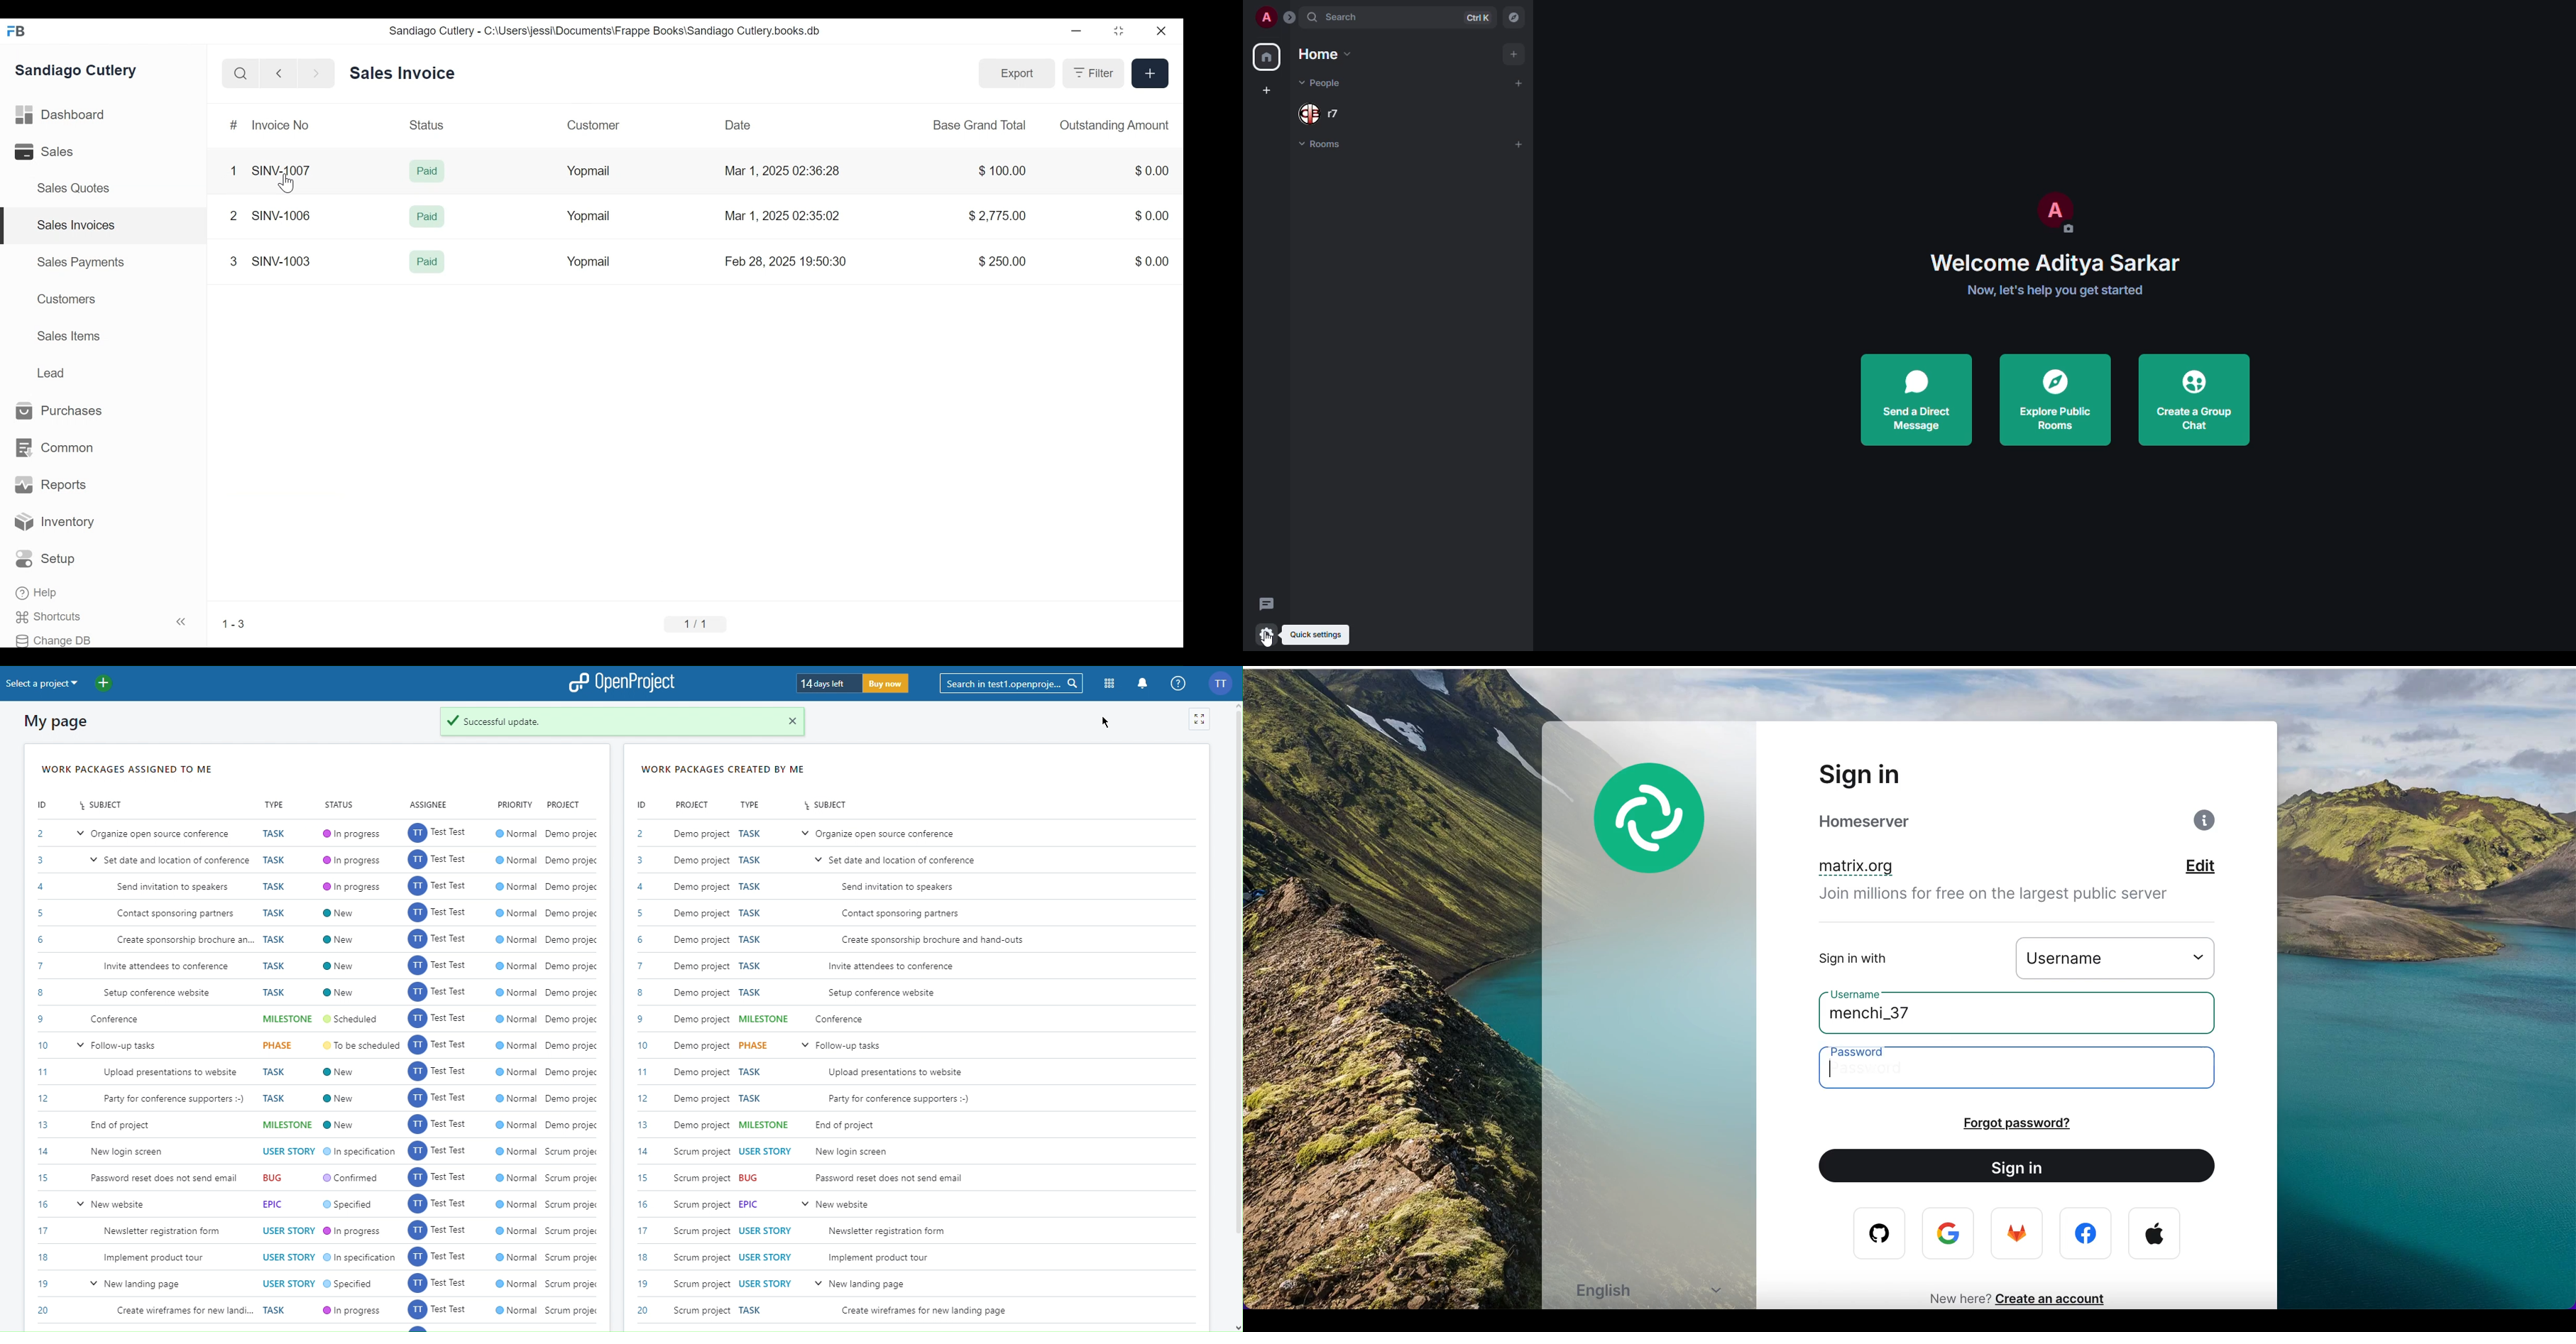 This screenshot has height=1344, width=2576. I want to click on Dashboard, so click(60, 115).